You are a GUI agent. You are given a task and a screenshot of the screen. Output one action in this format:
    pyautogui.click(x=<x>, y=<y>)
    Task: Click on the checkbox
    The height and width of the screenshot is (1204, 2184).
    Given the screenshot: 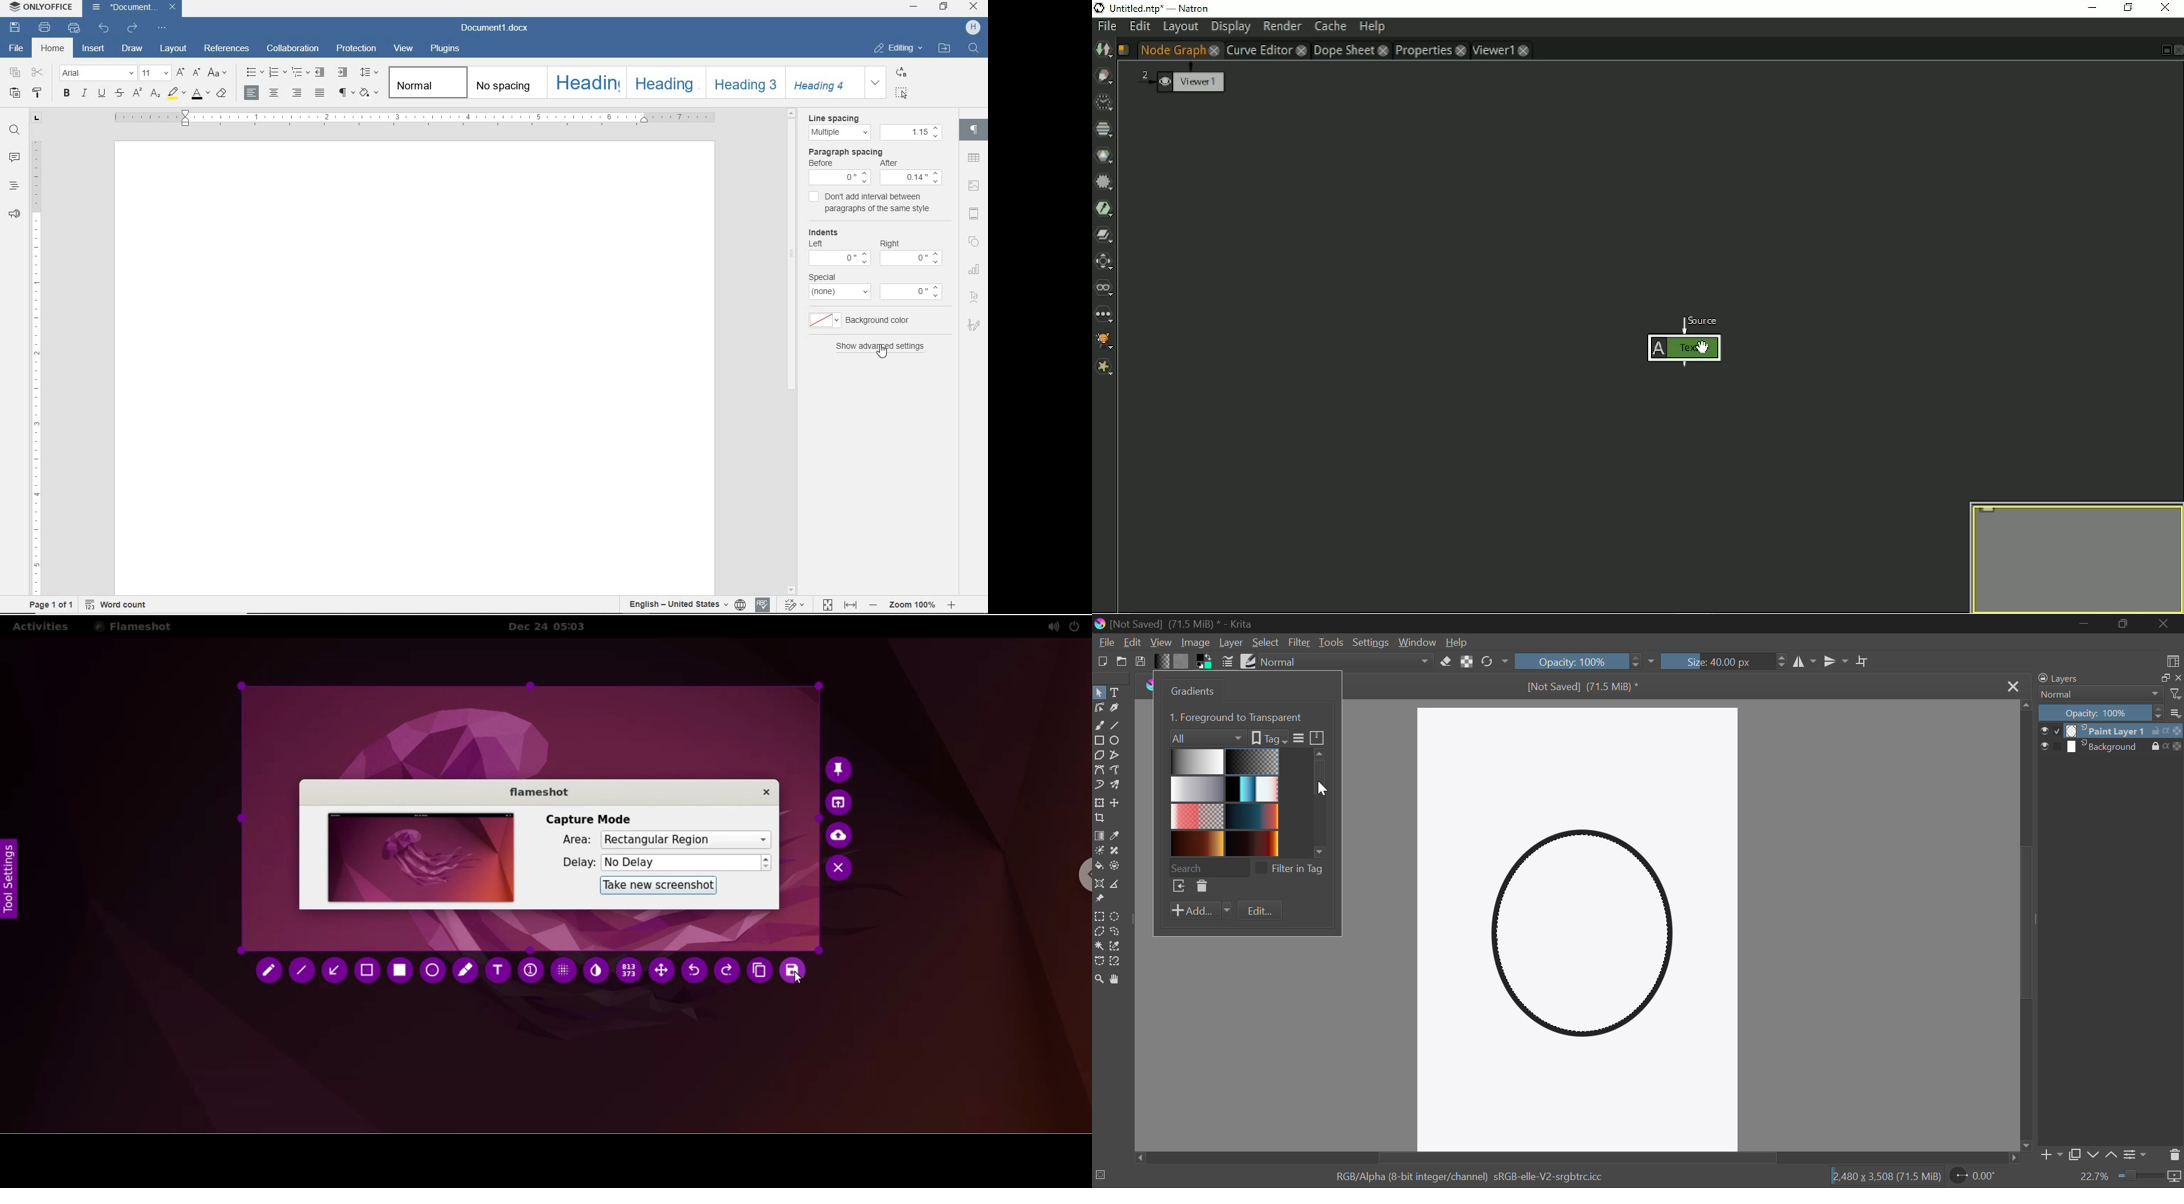 What is the action you would take?
    pyautogui.click(x=2050, y=731)
    